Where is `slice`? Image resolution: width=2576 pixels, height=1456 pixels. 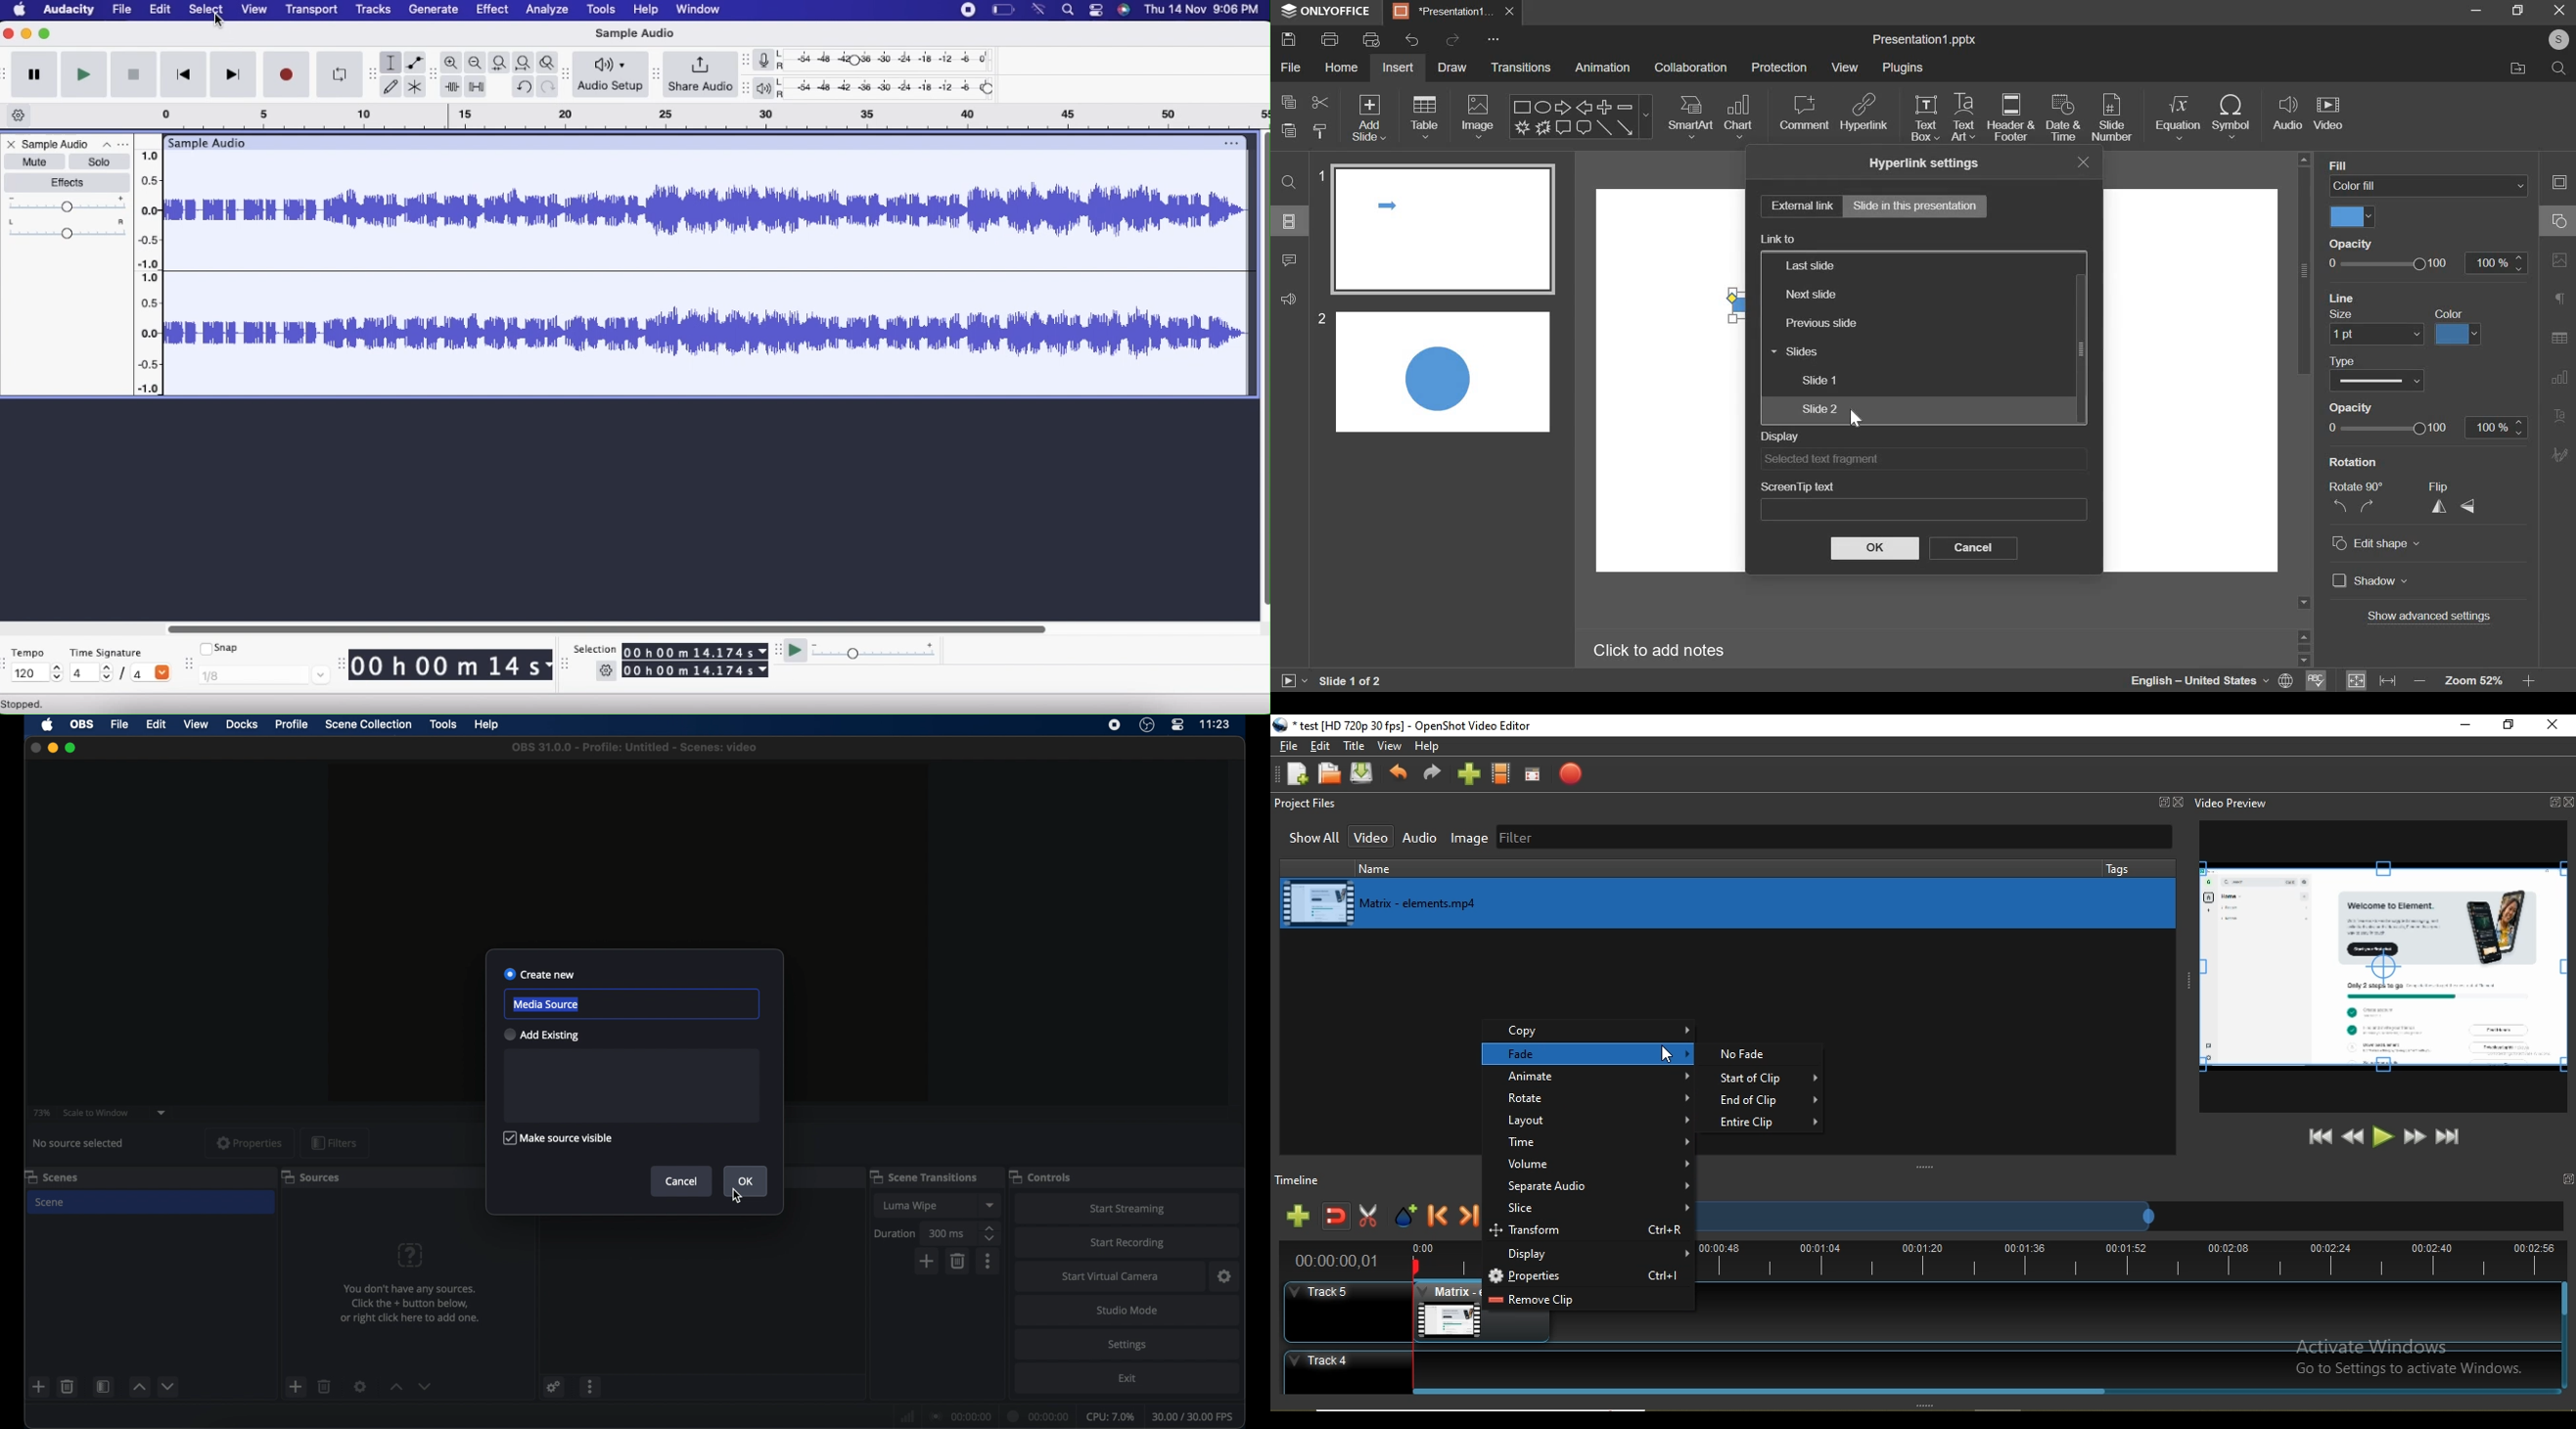
slice is located at coordinates (1591, 1211).